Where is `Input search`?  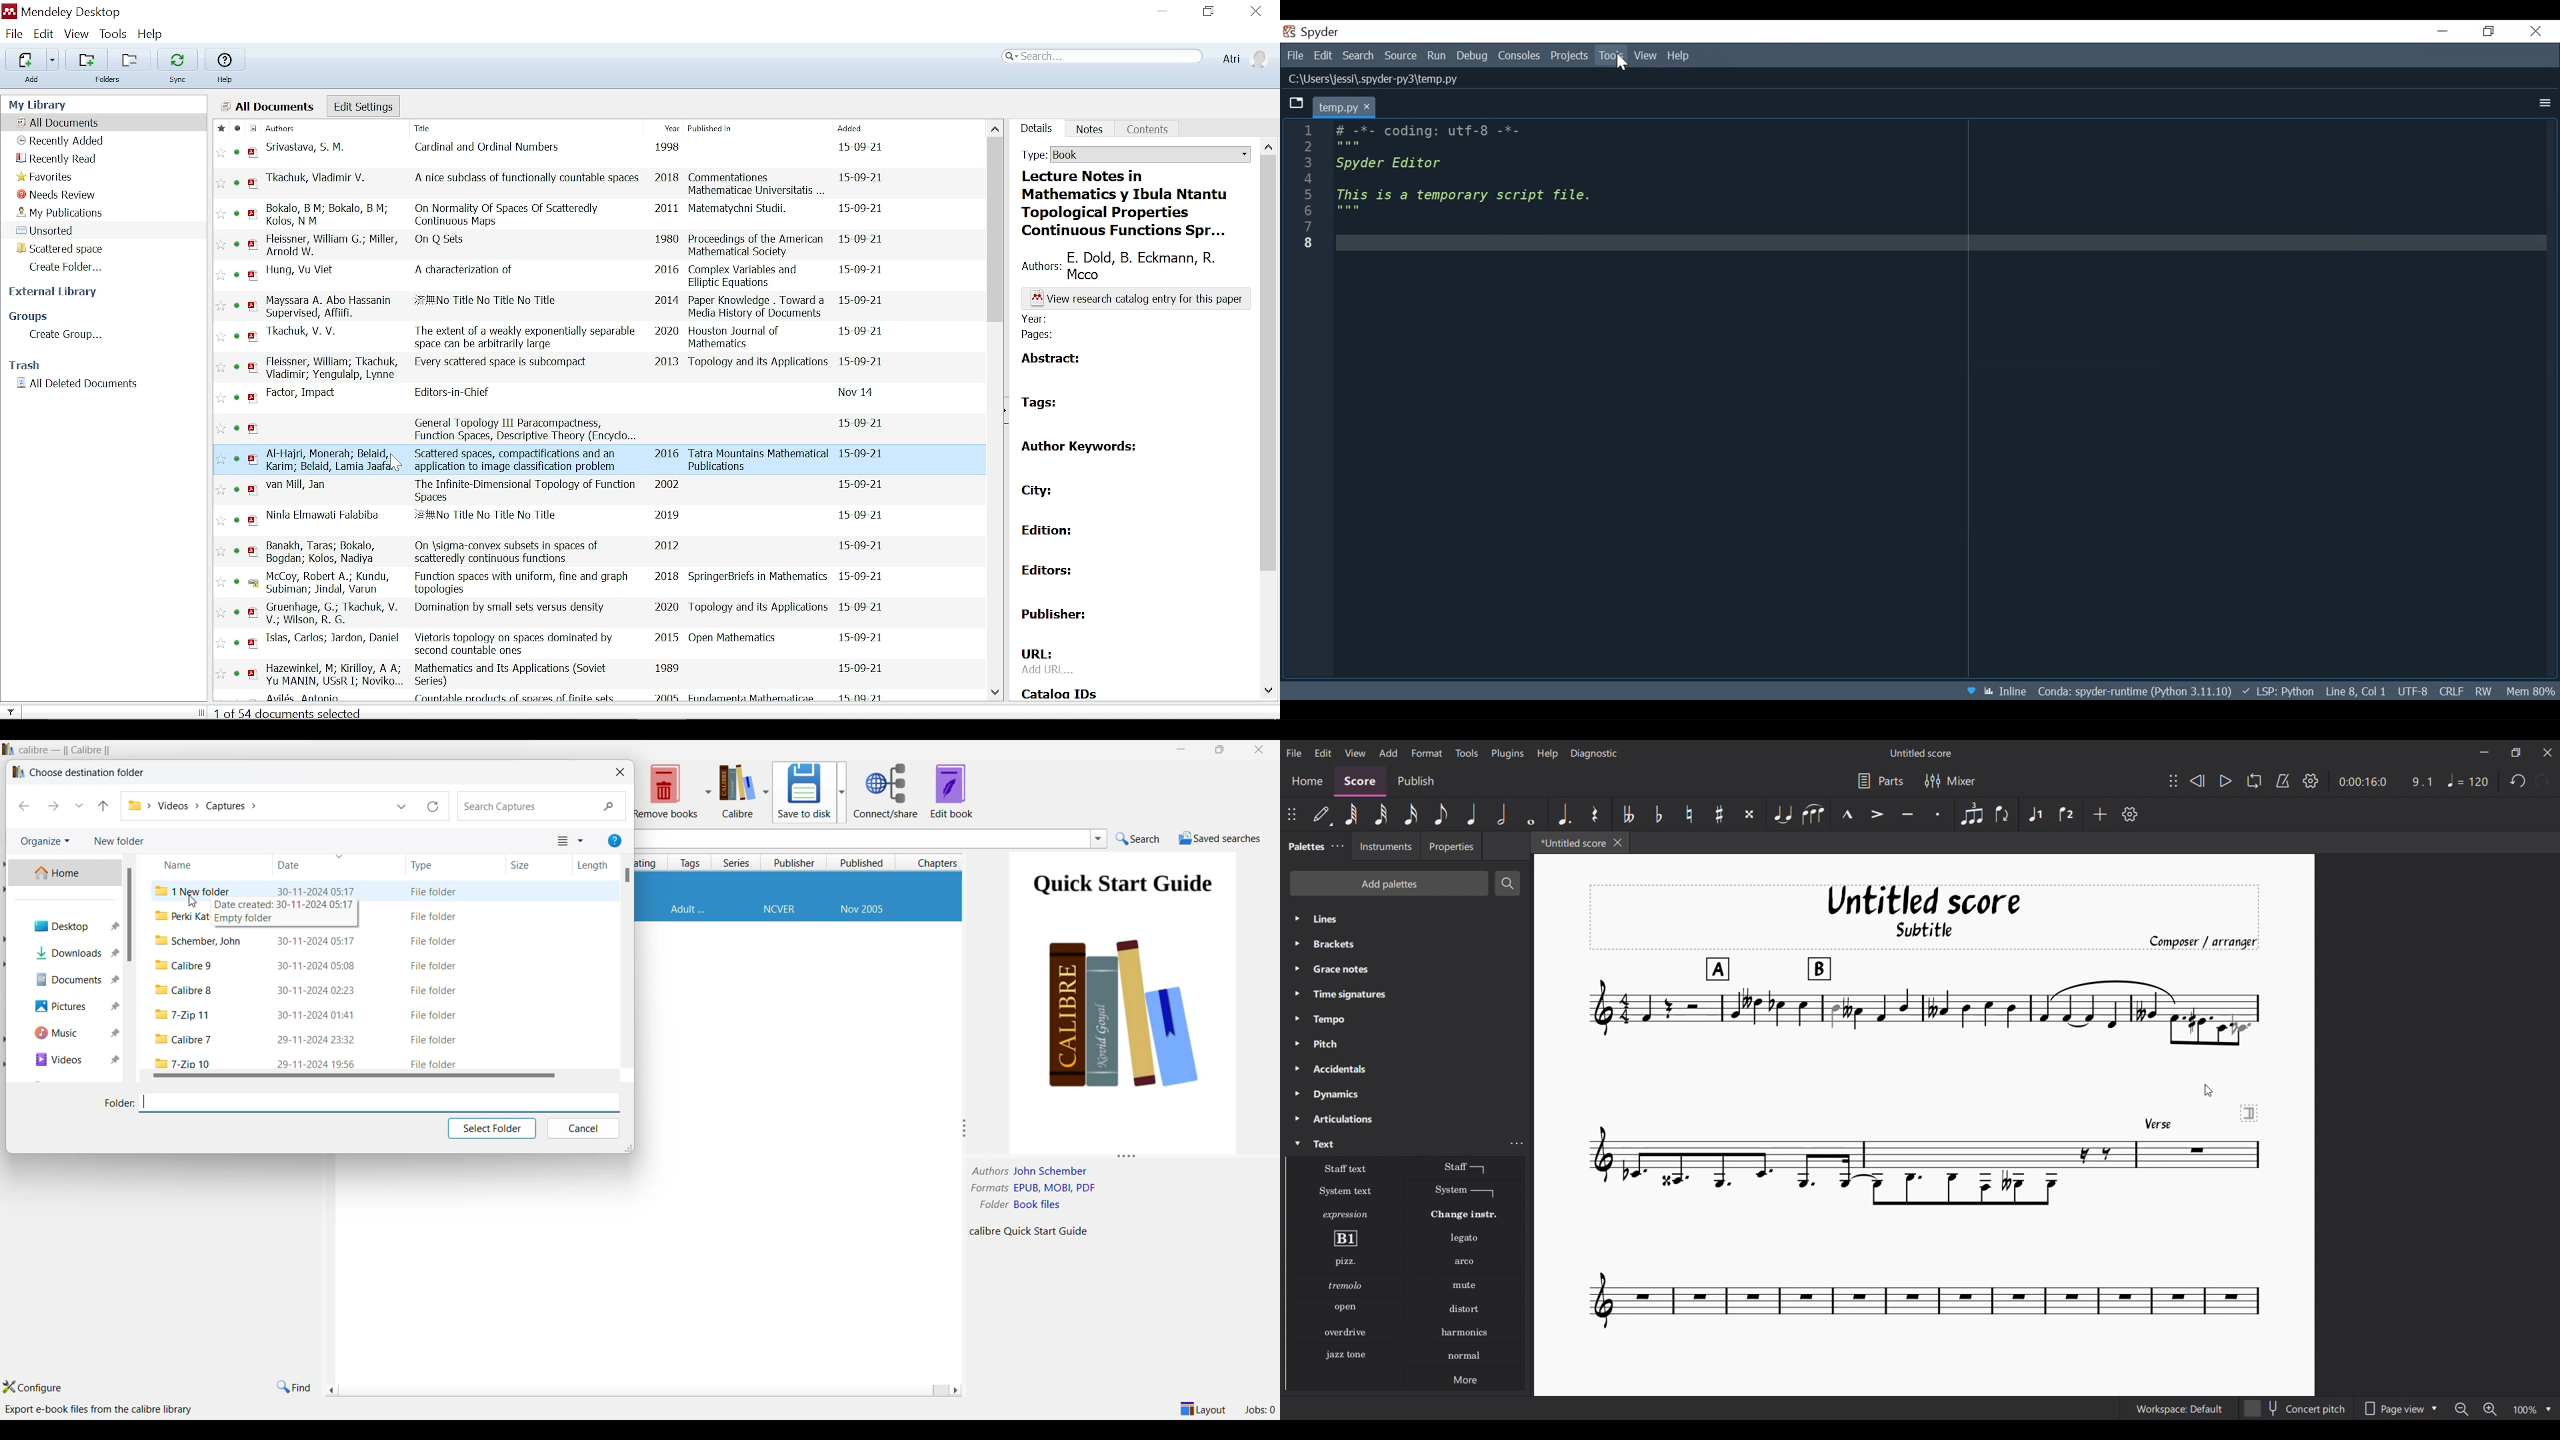 Input search is located at coordinates (860, 839).